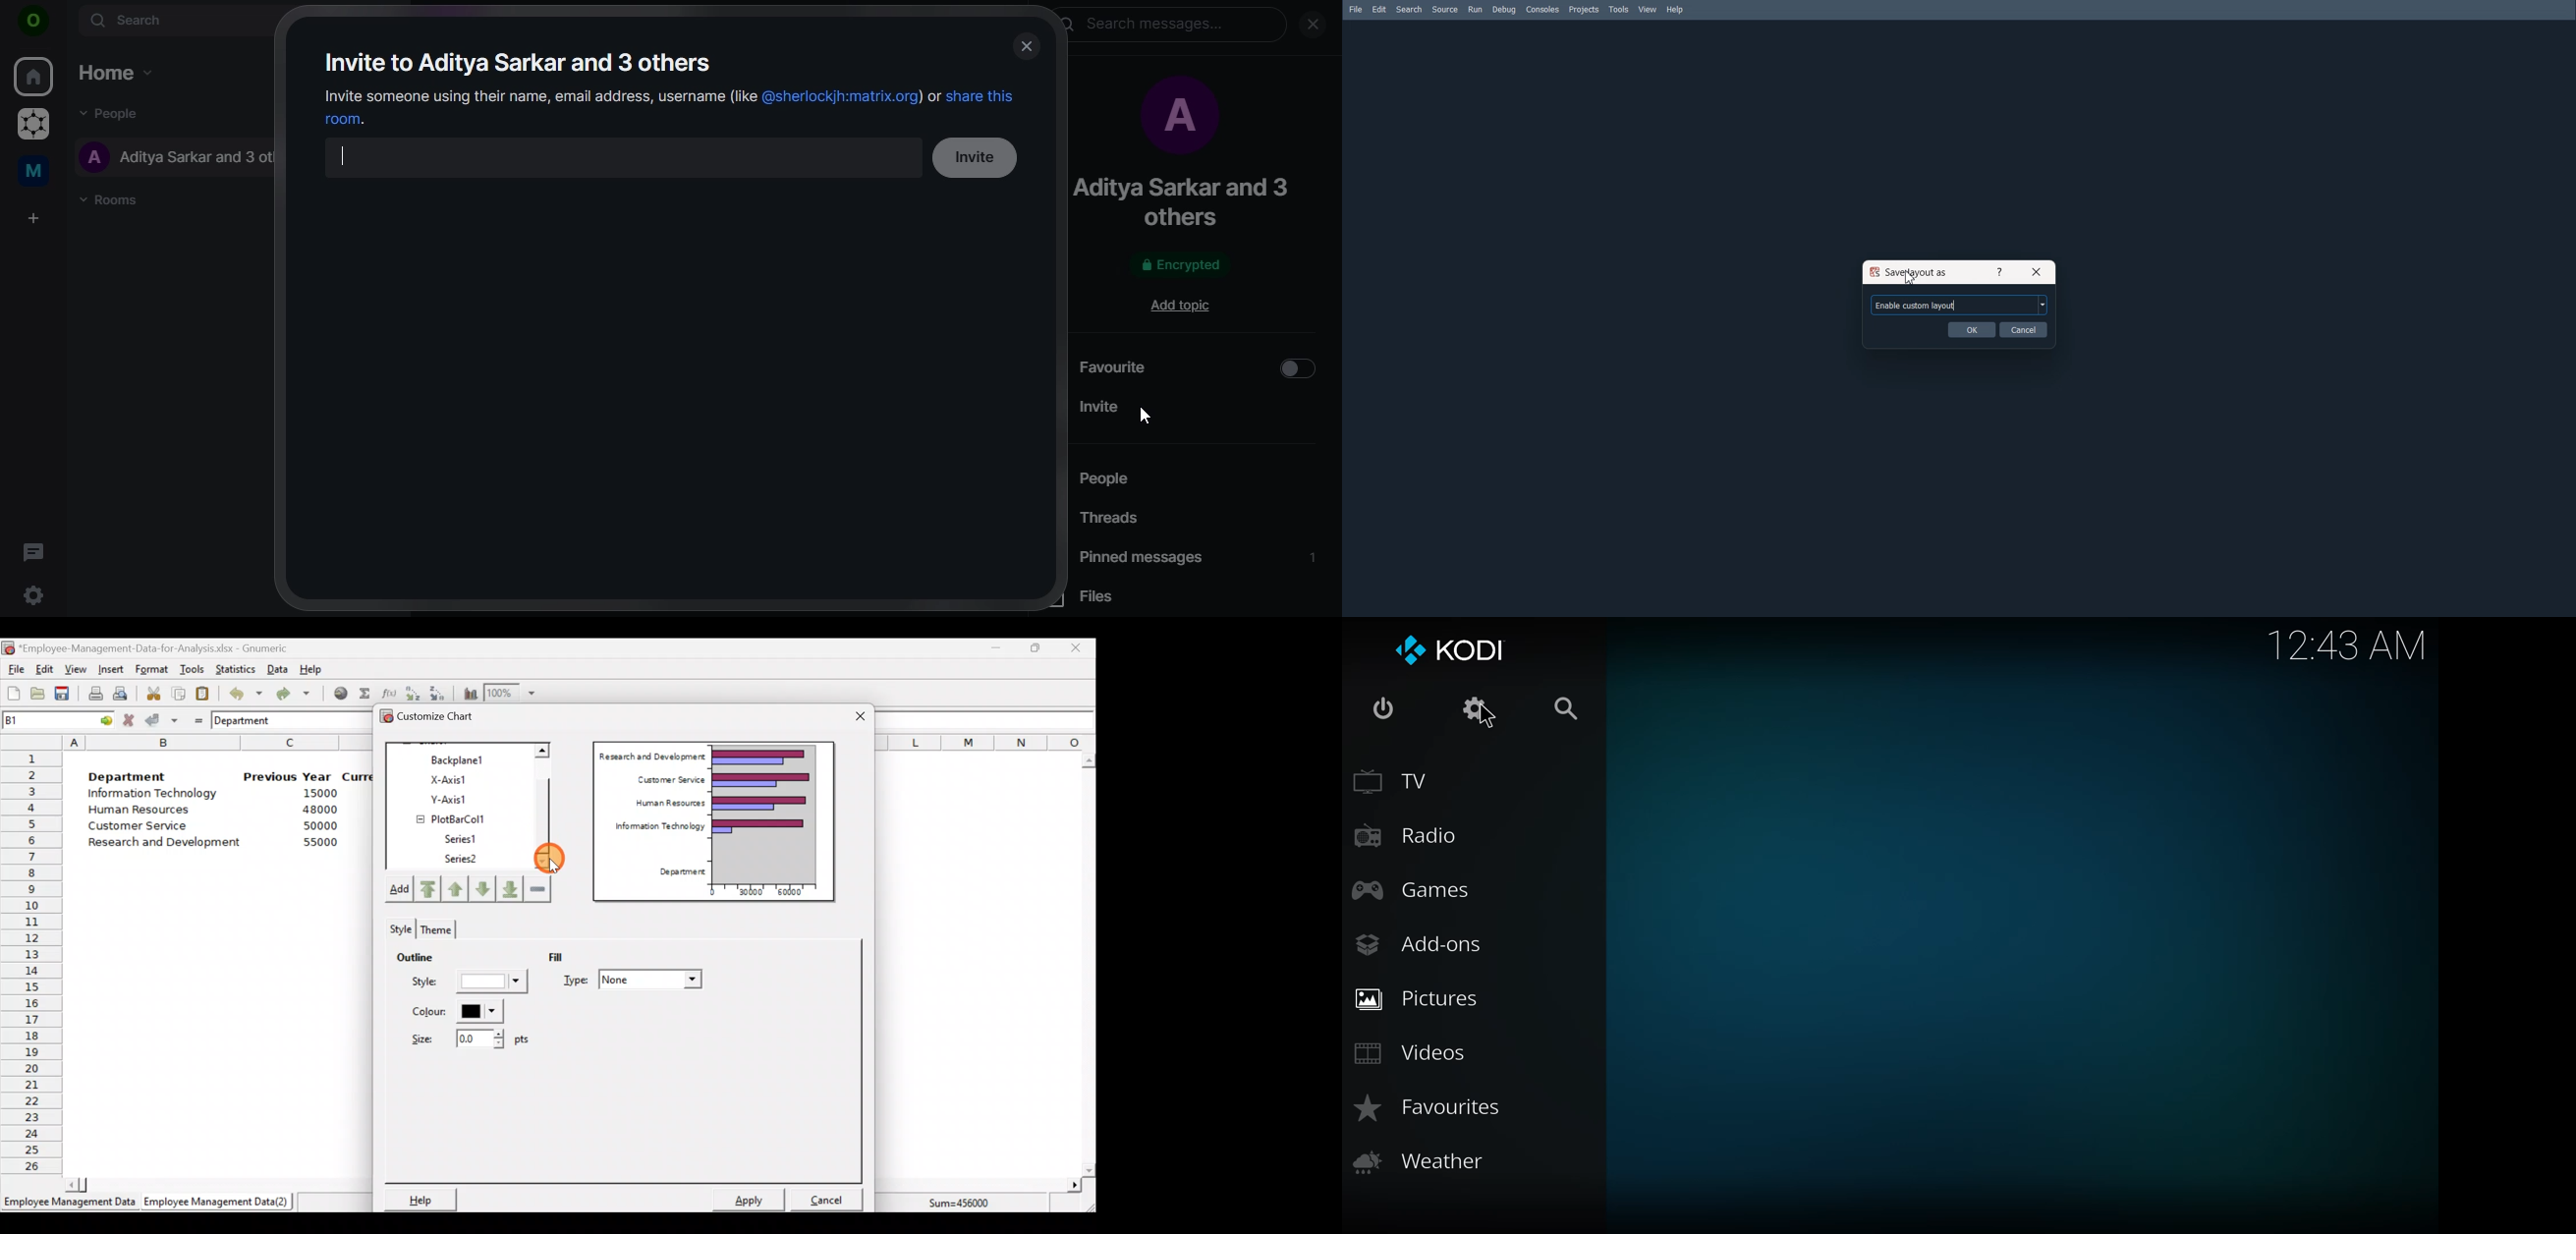  I want to click on Move downward, so click(511, 888).